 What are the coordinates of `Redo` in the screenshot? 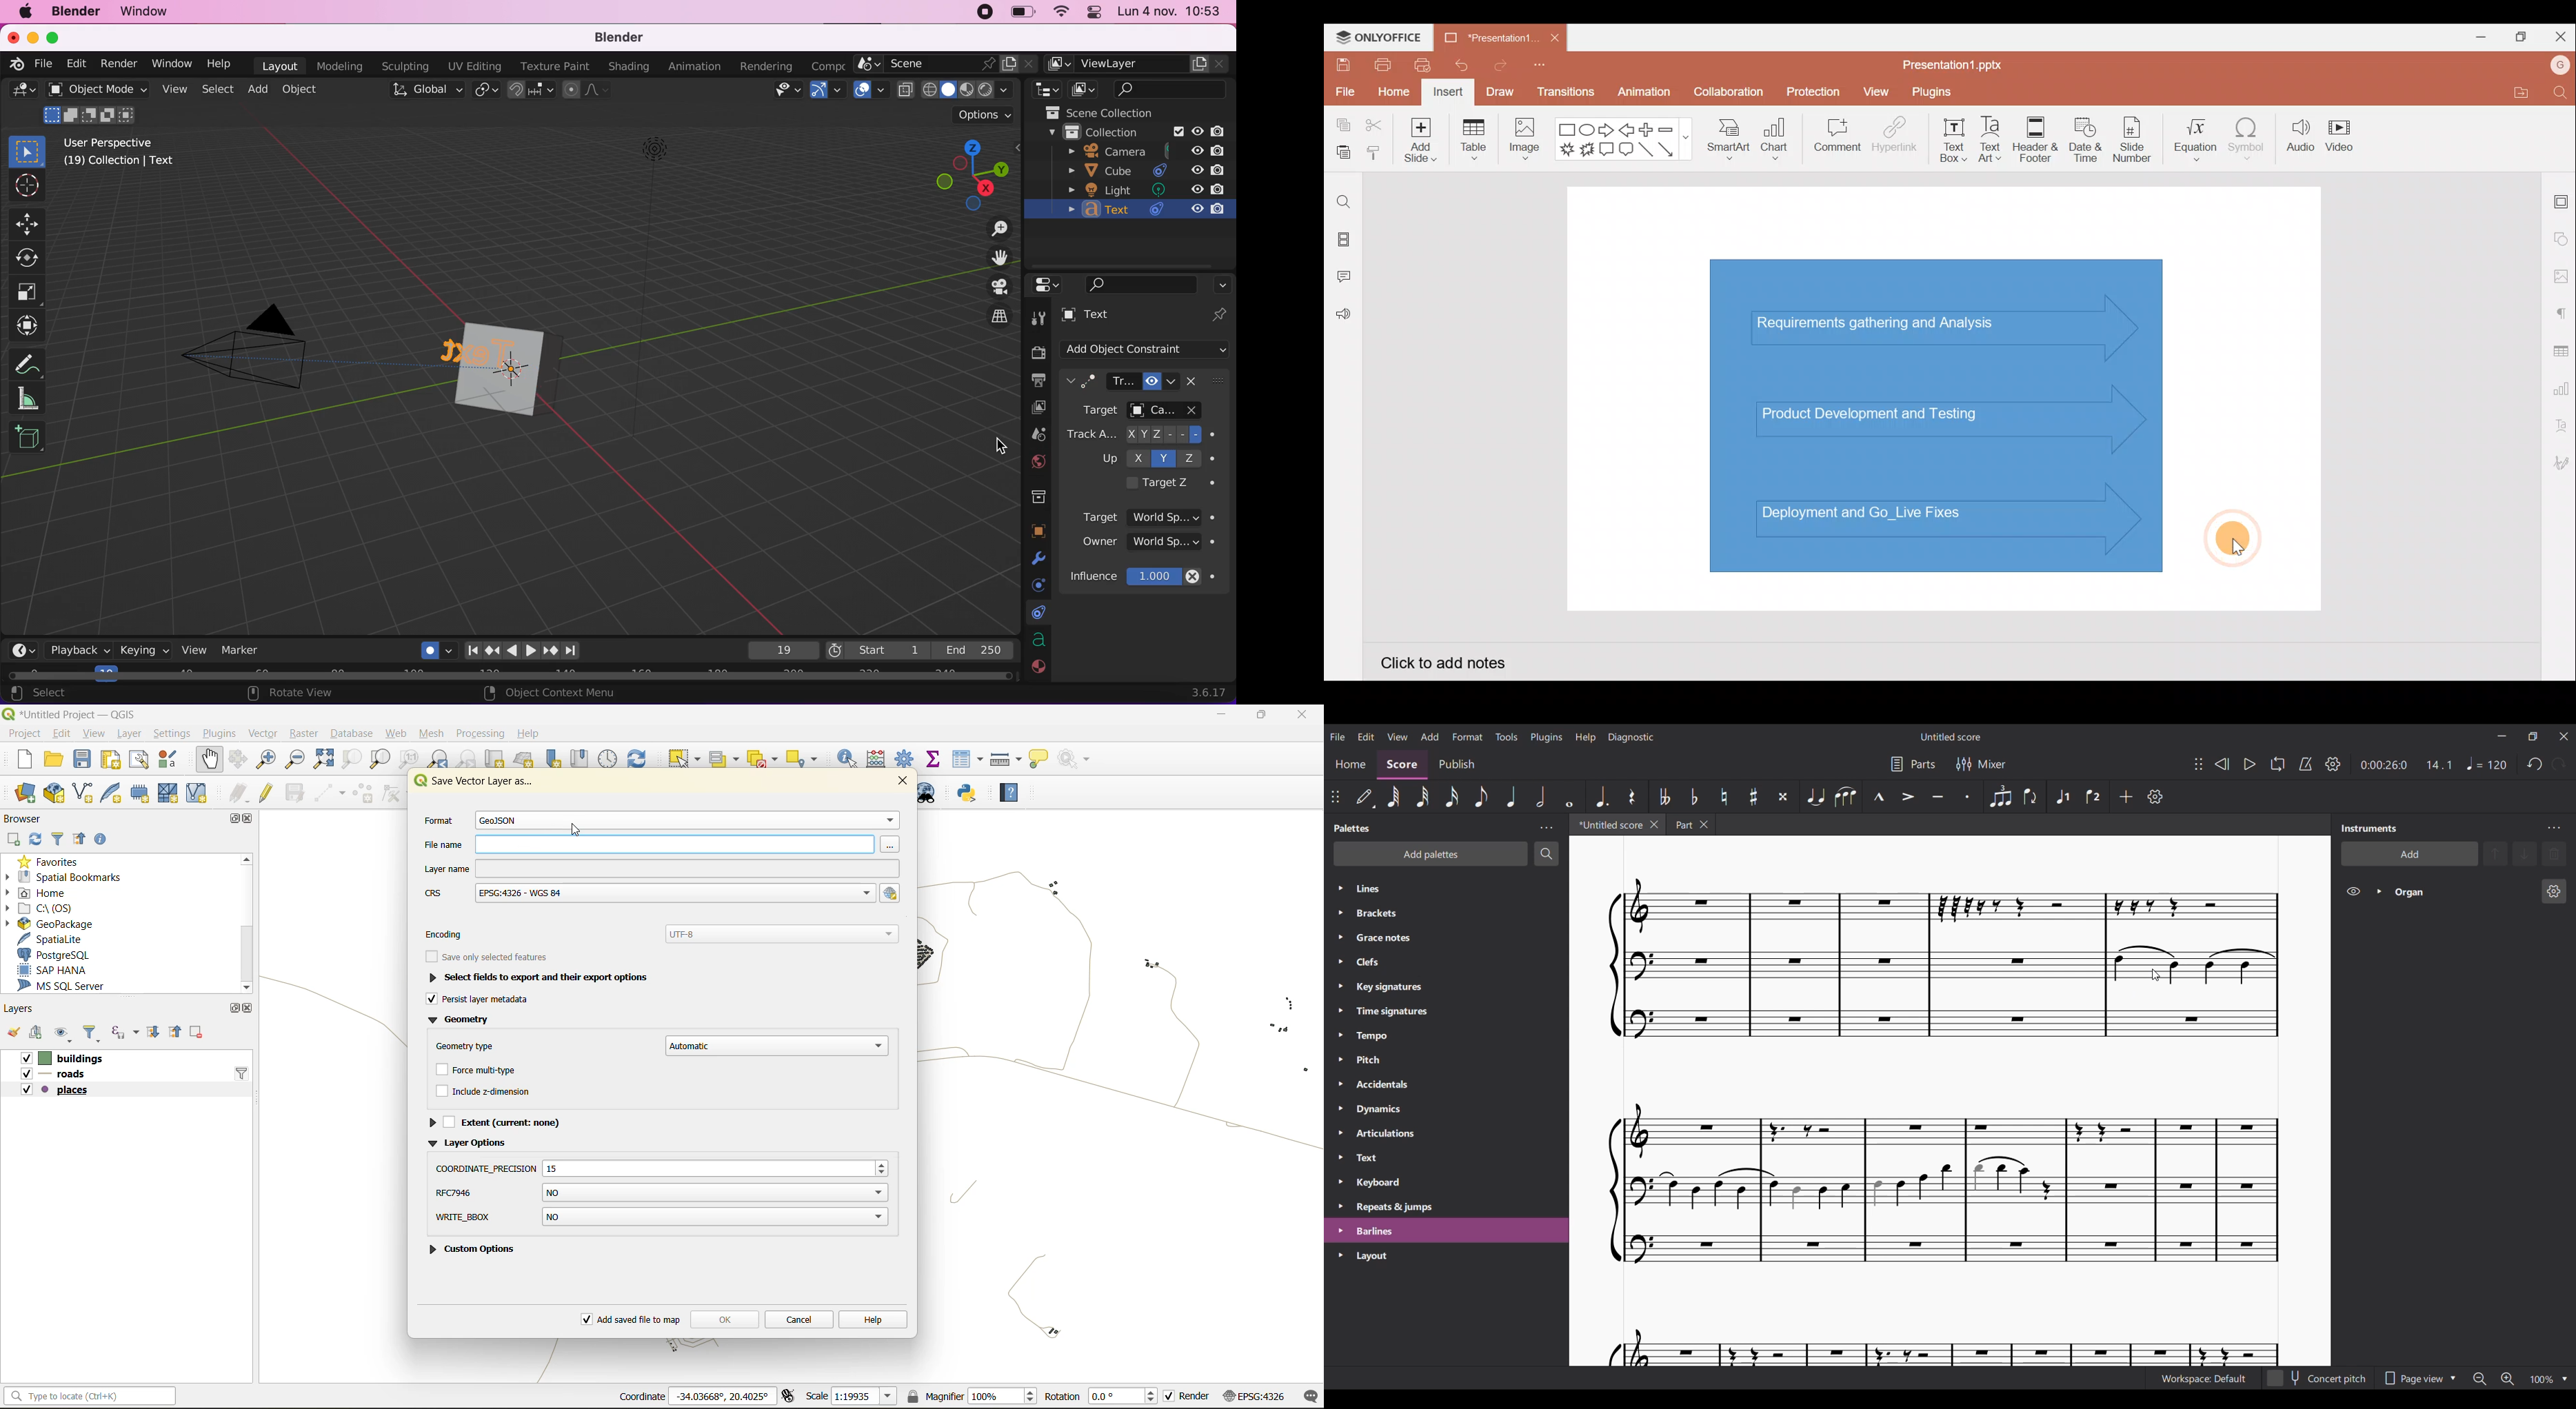 It's located at (1495, 65).